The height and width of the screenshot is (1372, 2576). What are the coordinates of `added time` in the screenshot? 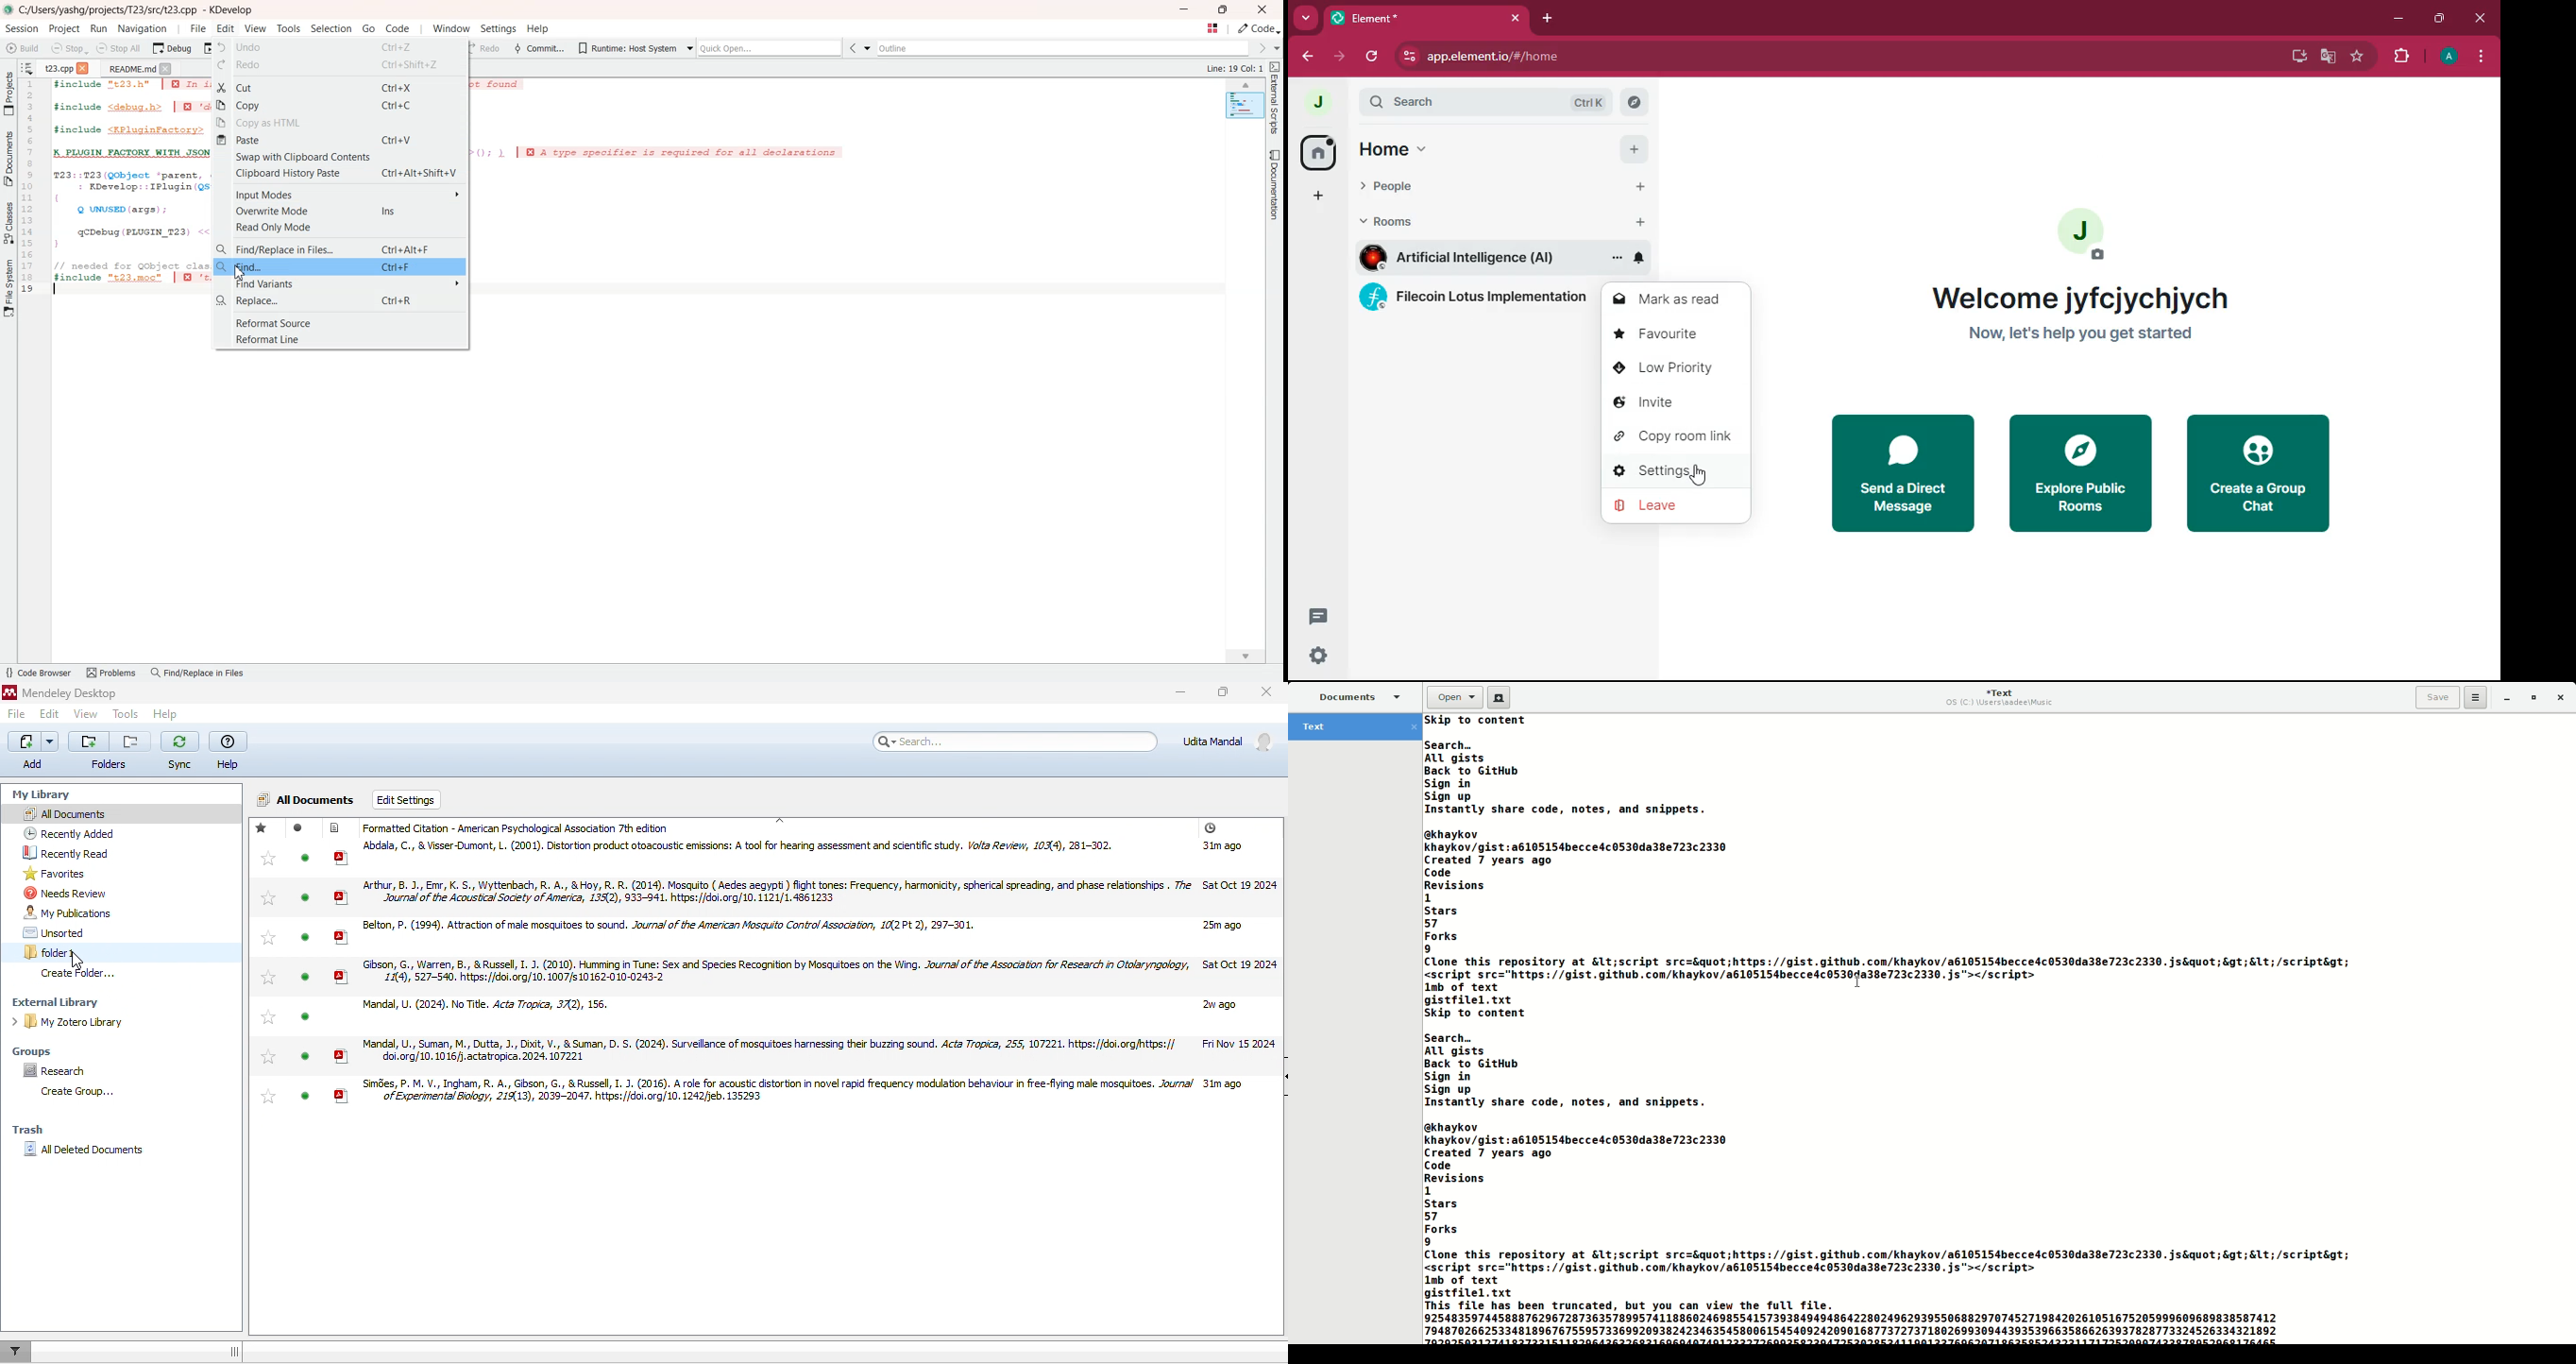 It's located at (1212, 828).